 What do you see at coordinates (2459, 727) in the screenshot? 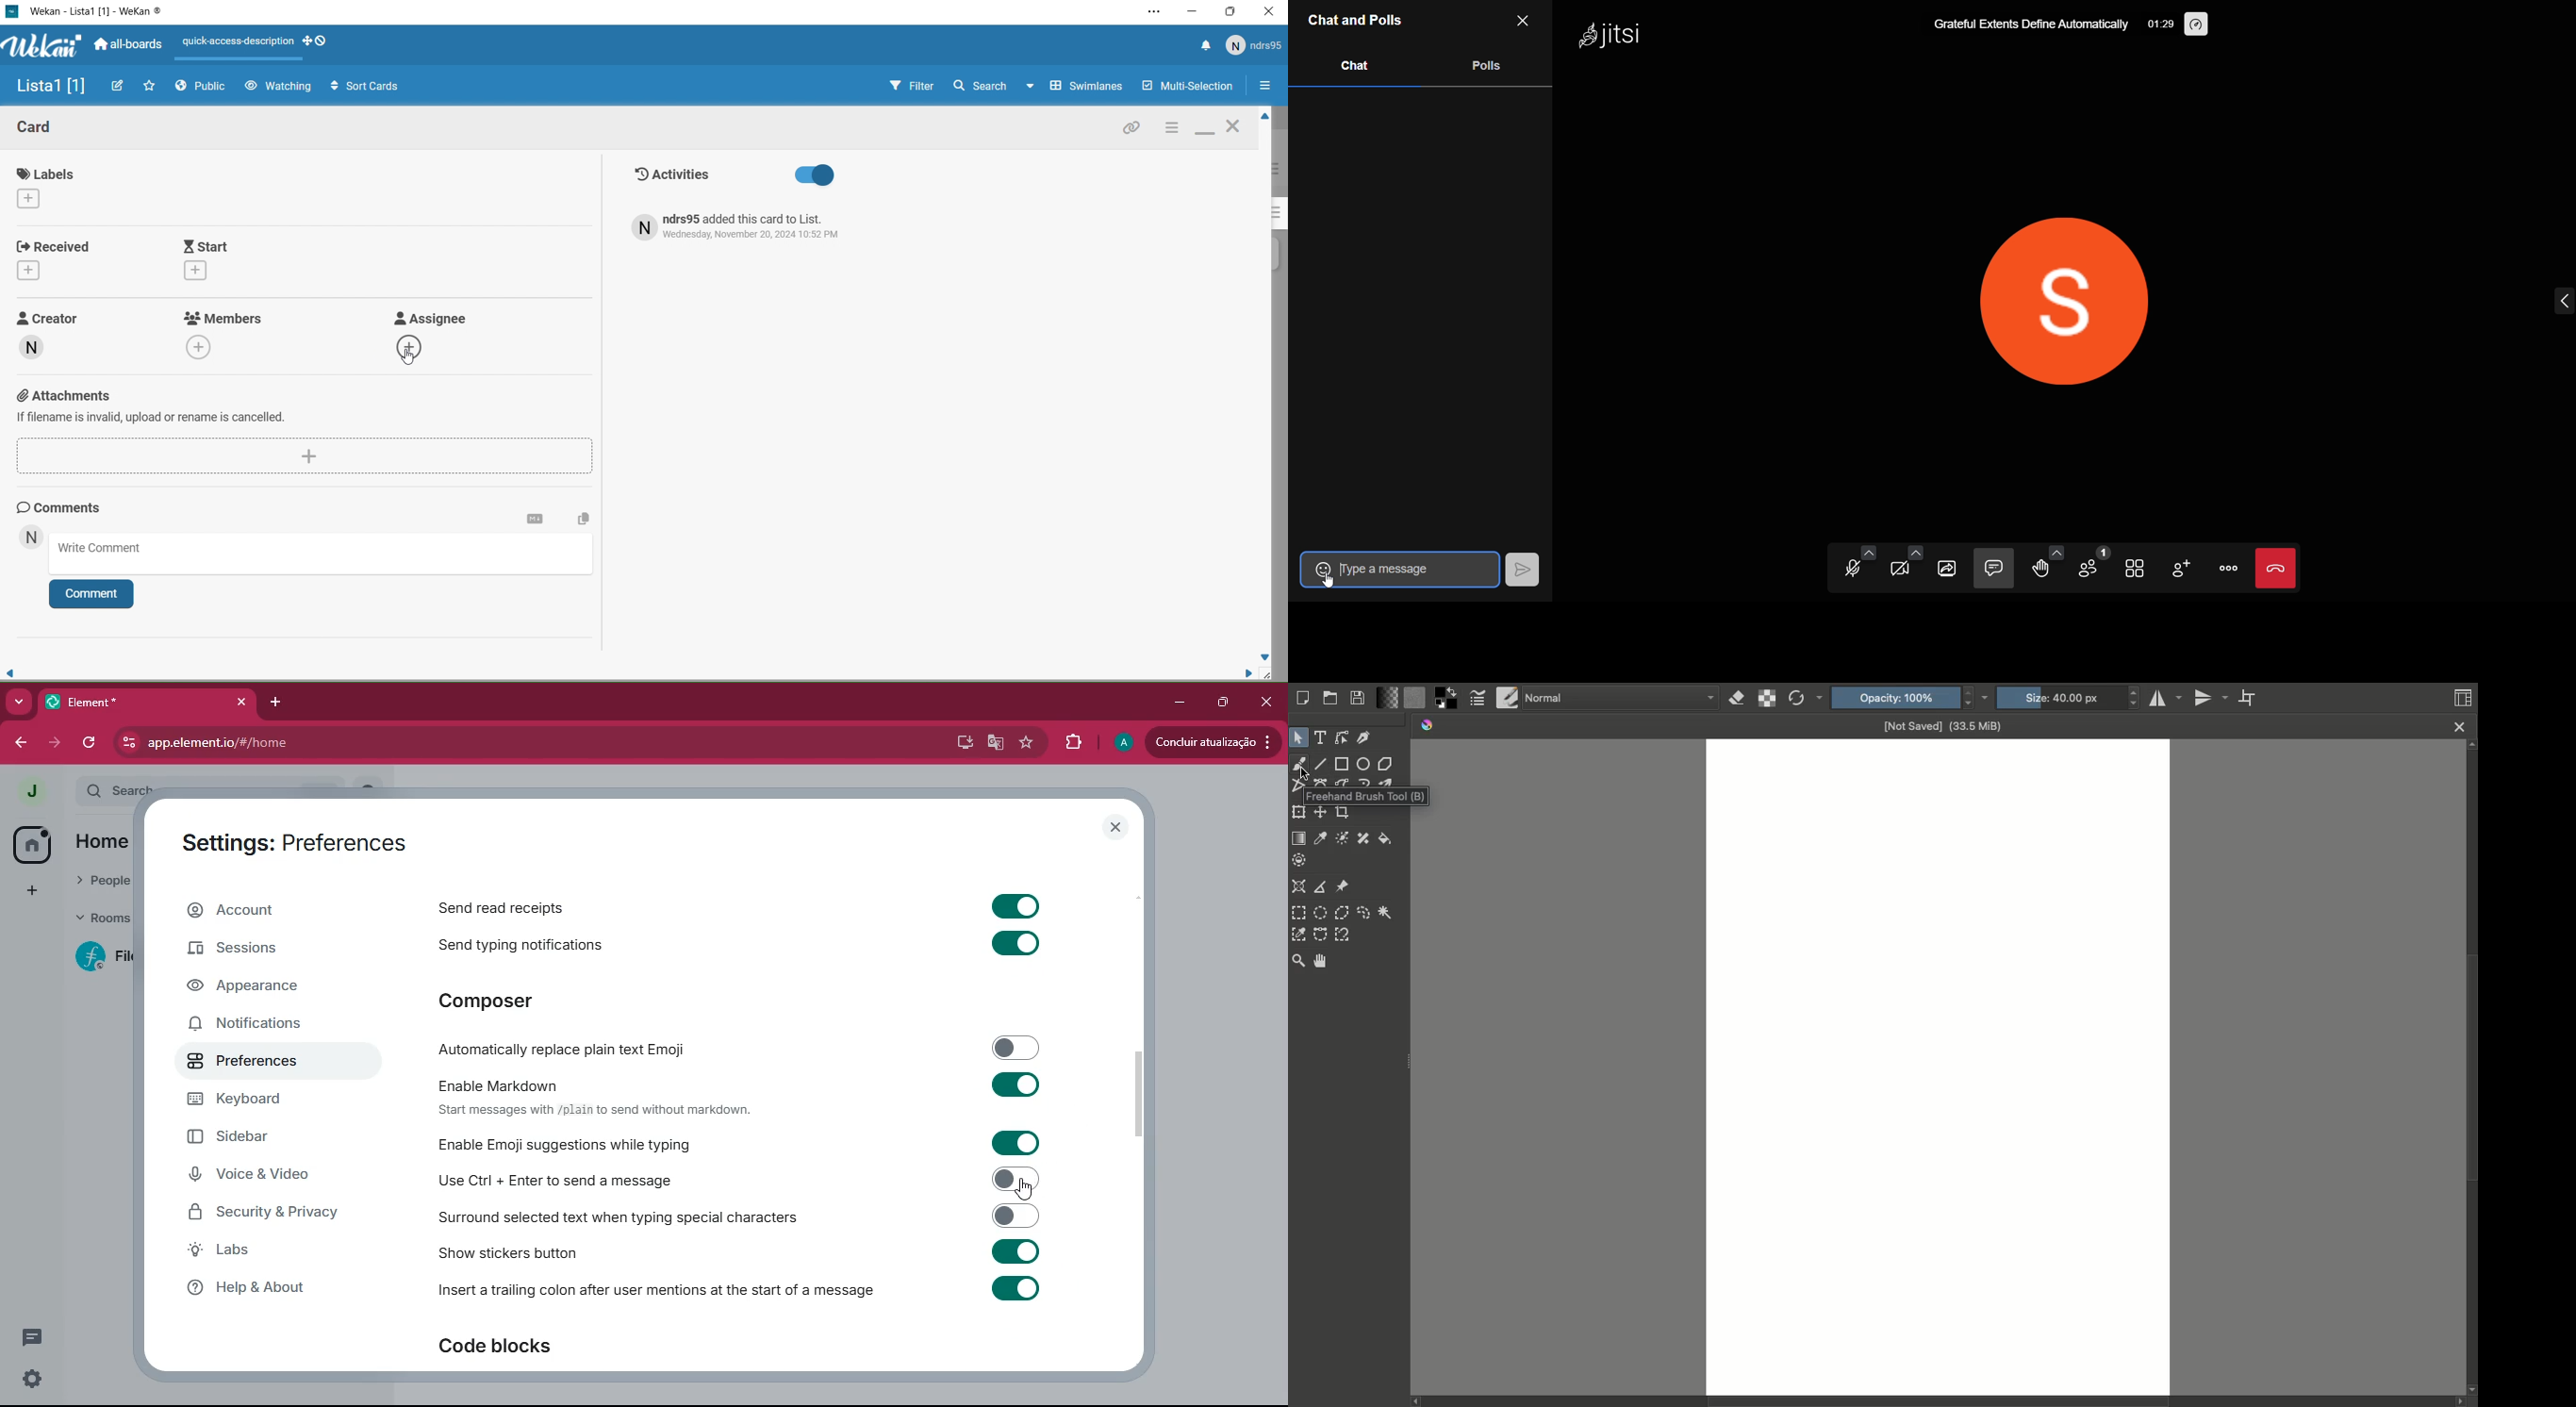
I see `Close` at bounding box center [2459, 727].